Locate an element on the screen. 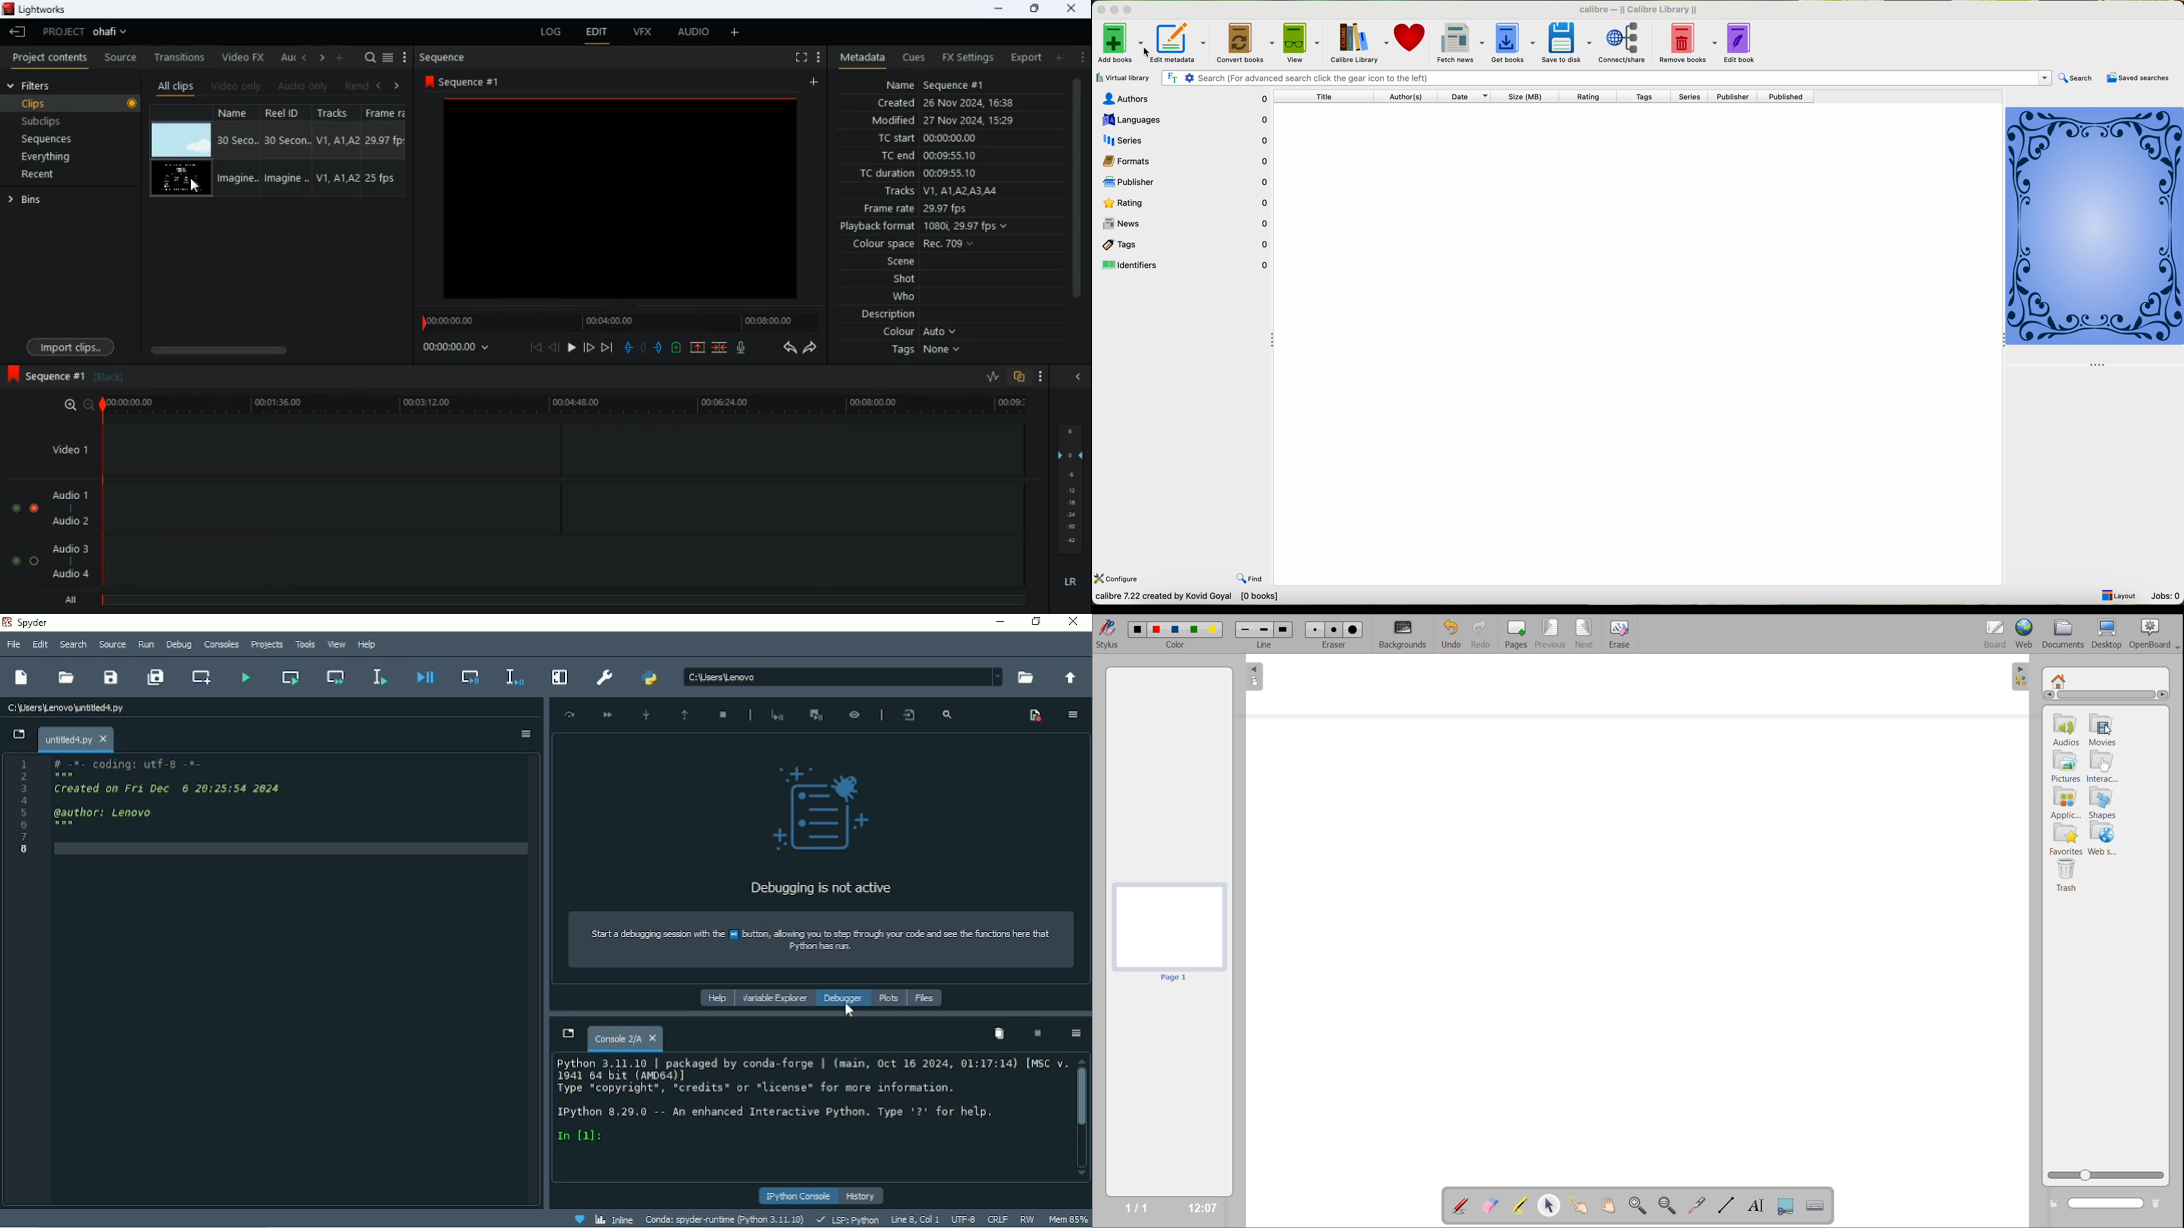  identifiers is located at coordinates (1185, 265).